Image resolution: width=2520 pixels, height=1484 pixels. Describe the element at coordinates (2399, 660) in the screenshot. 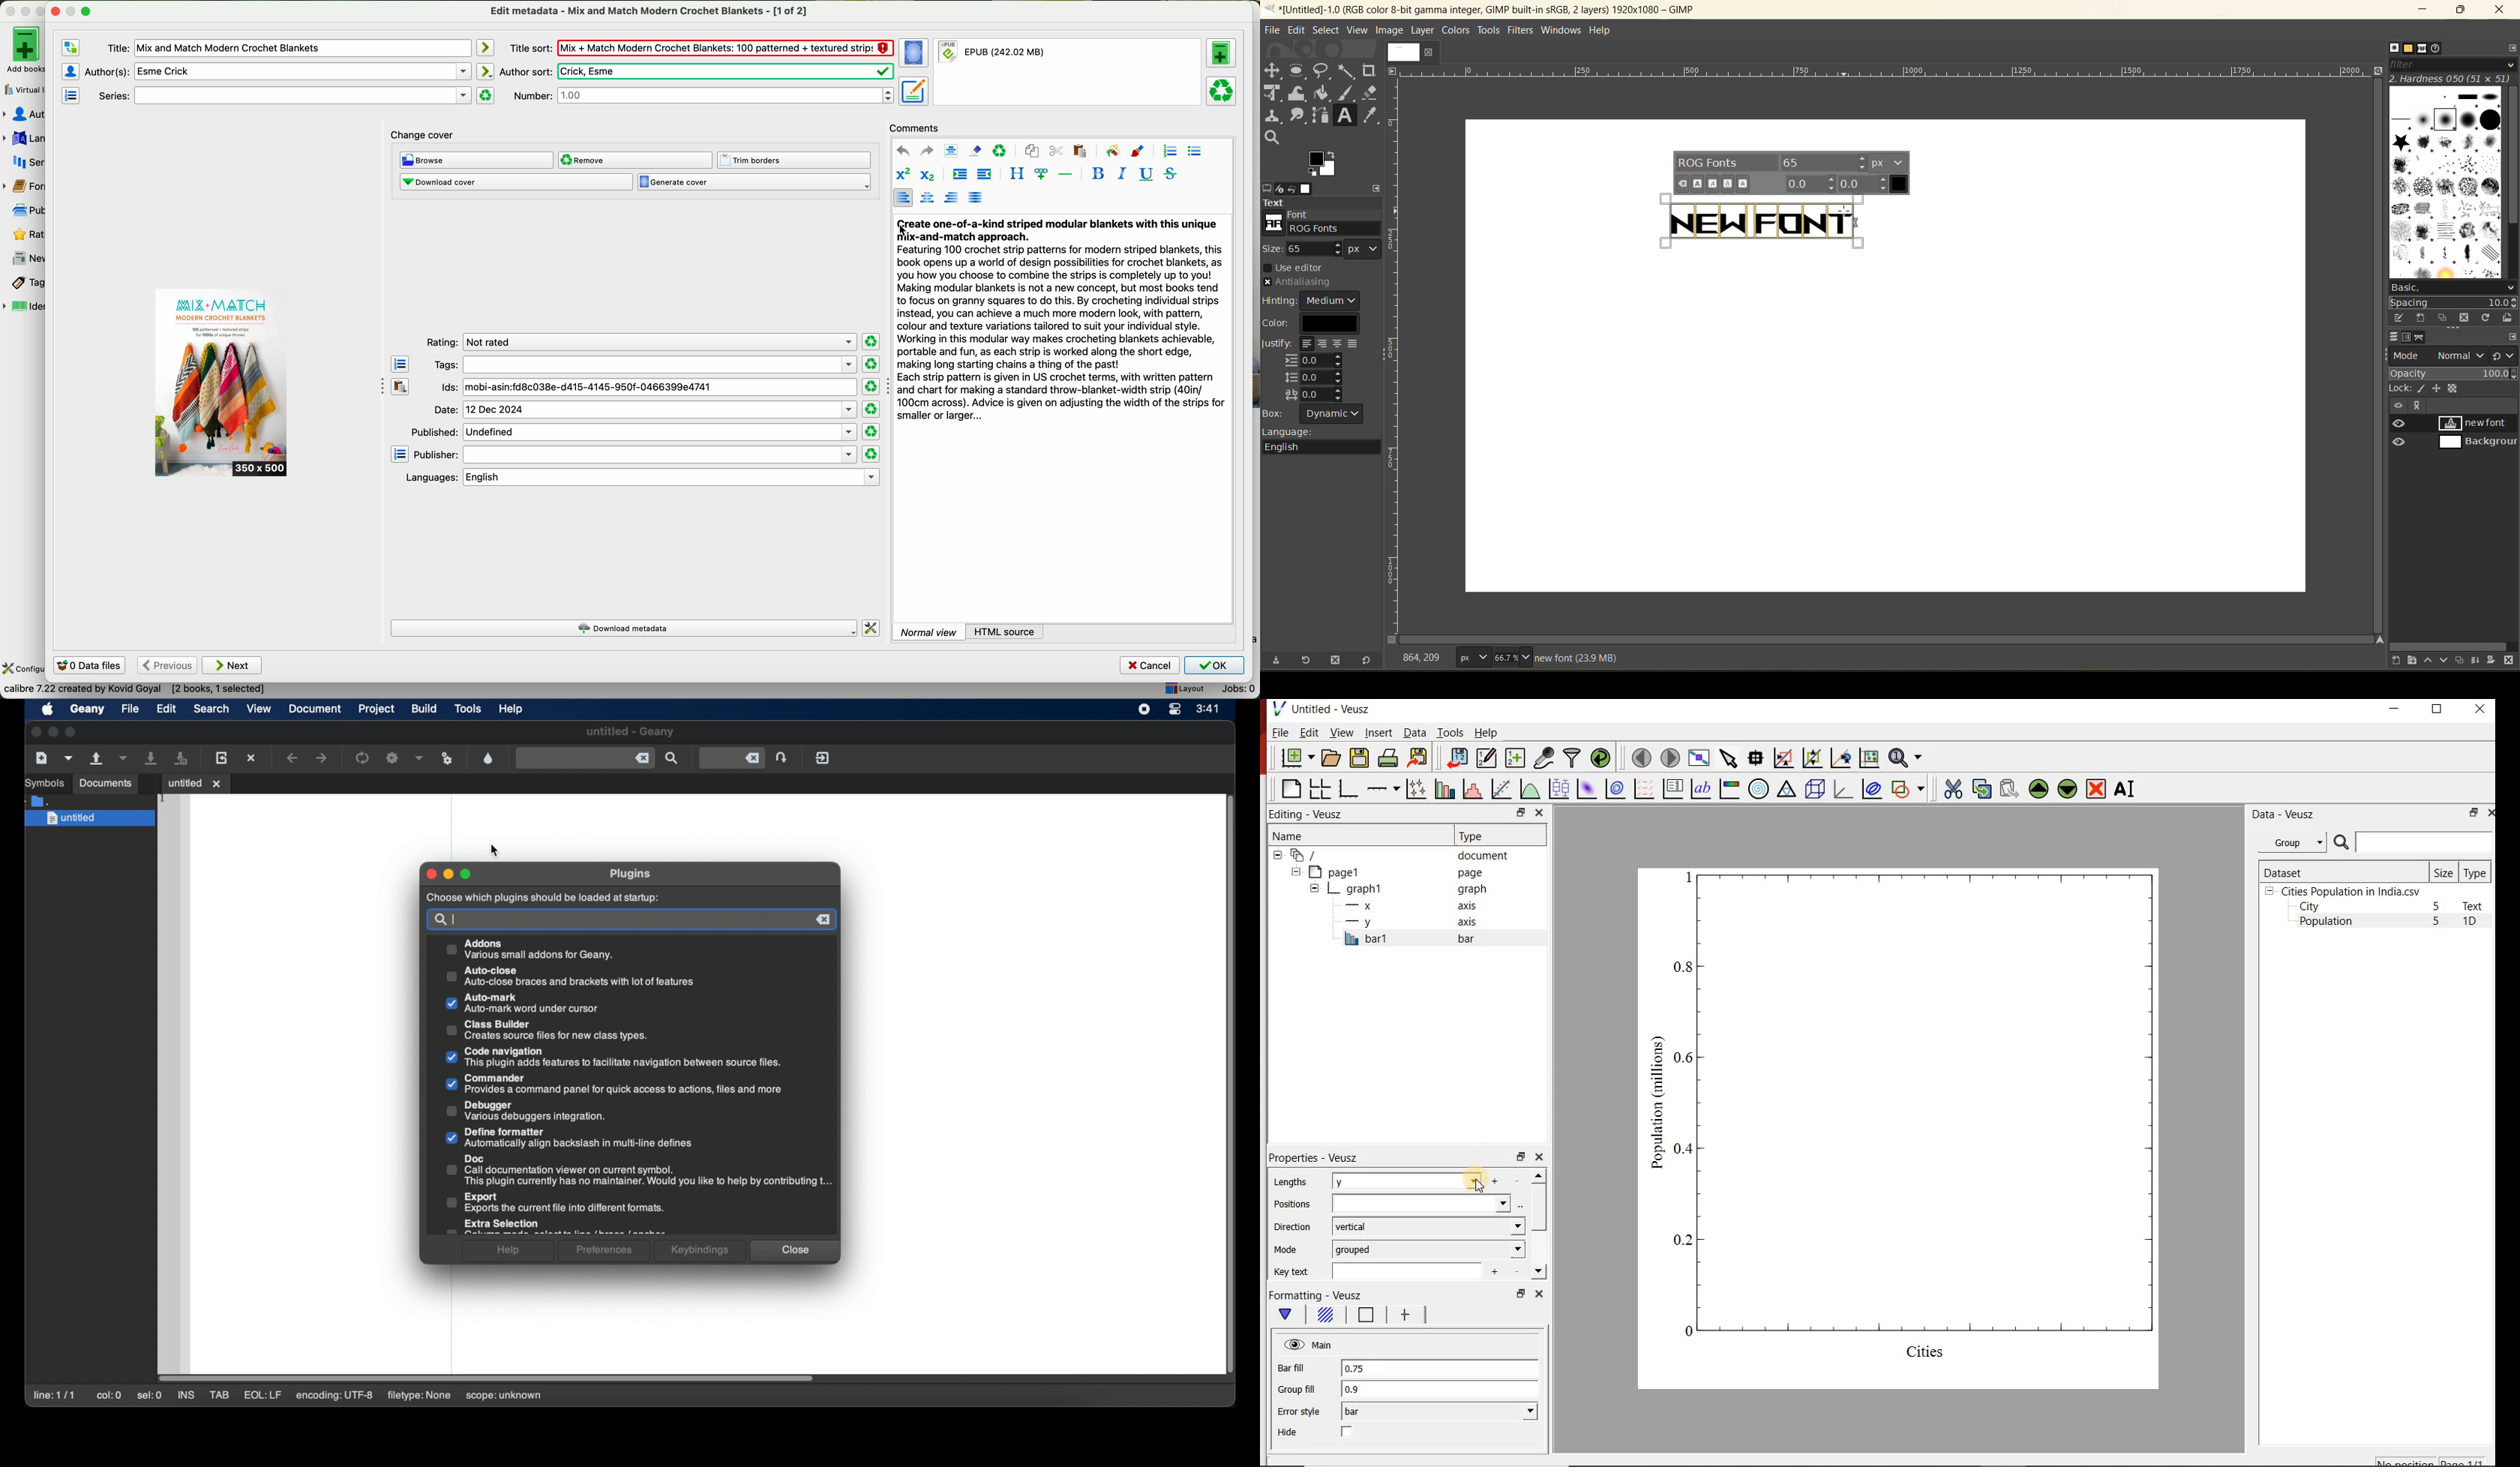

I see `create a new layer` at that location.